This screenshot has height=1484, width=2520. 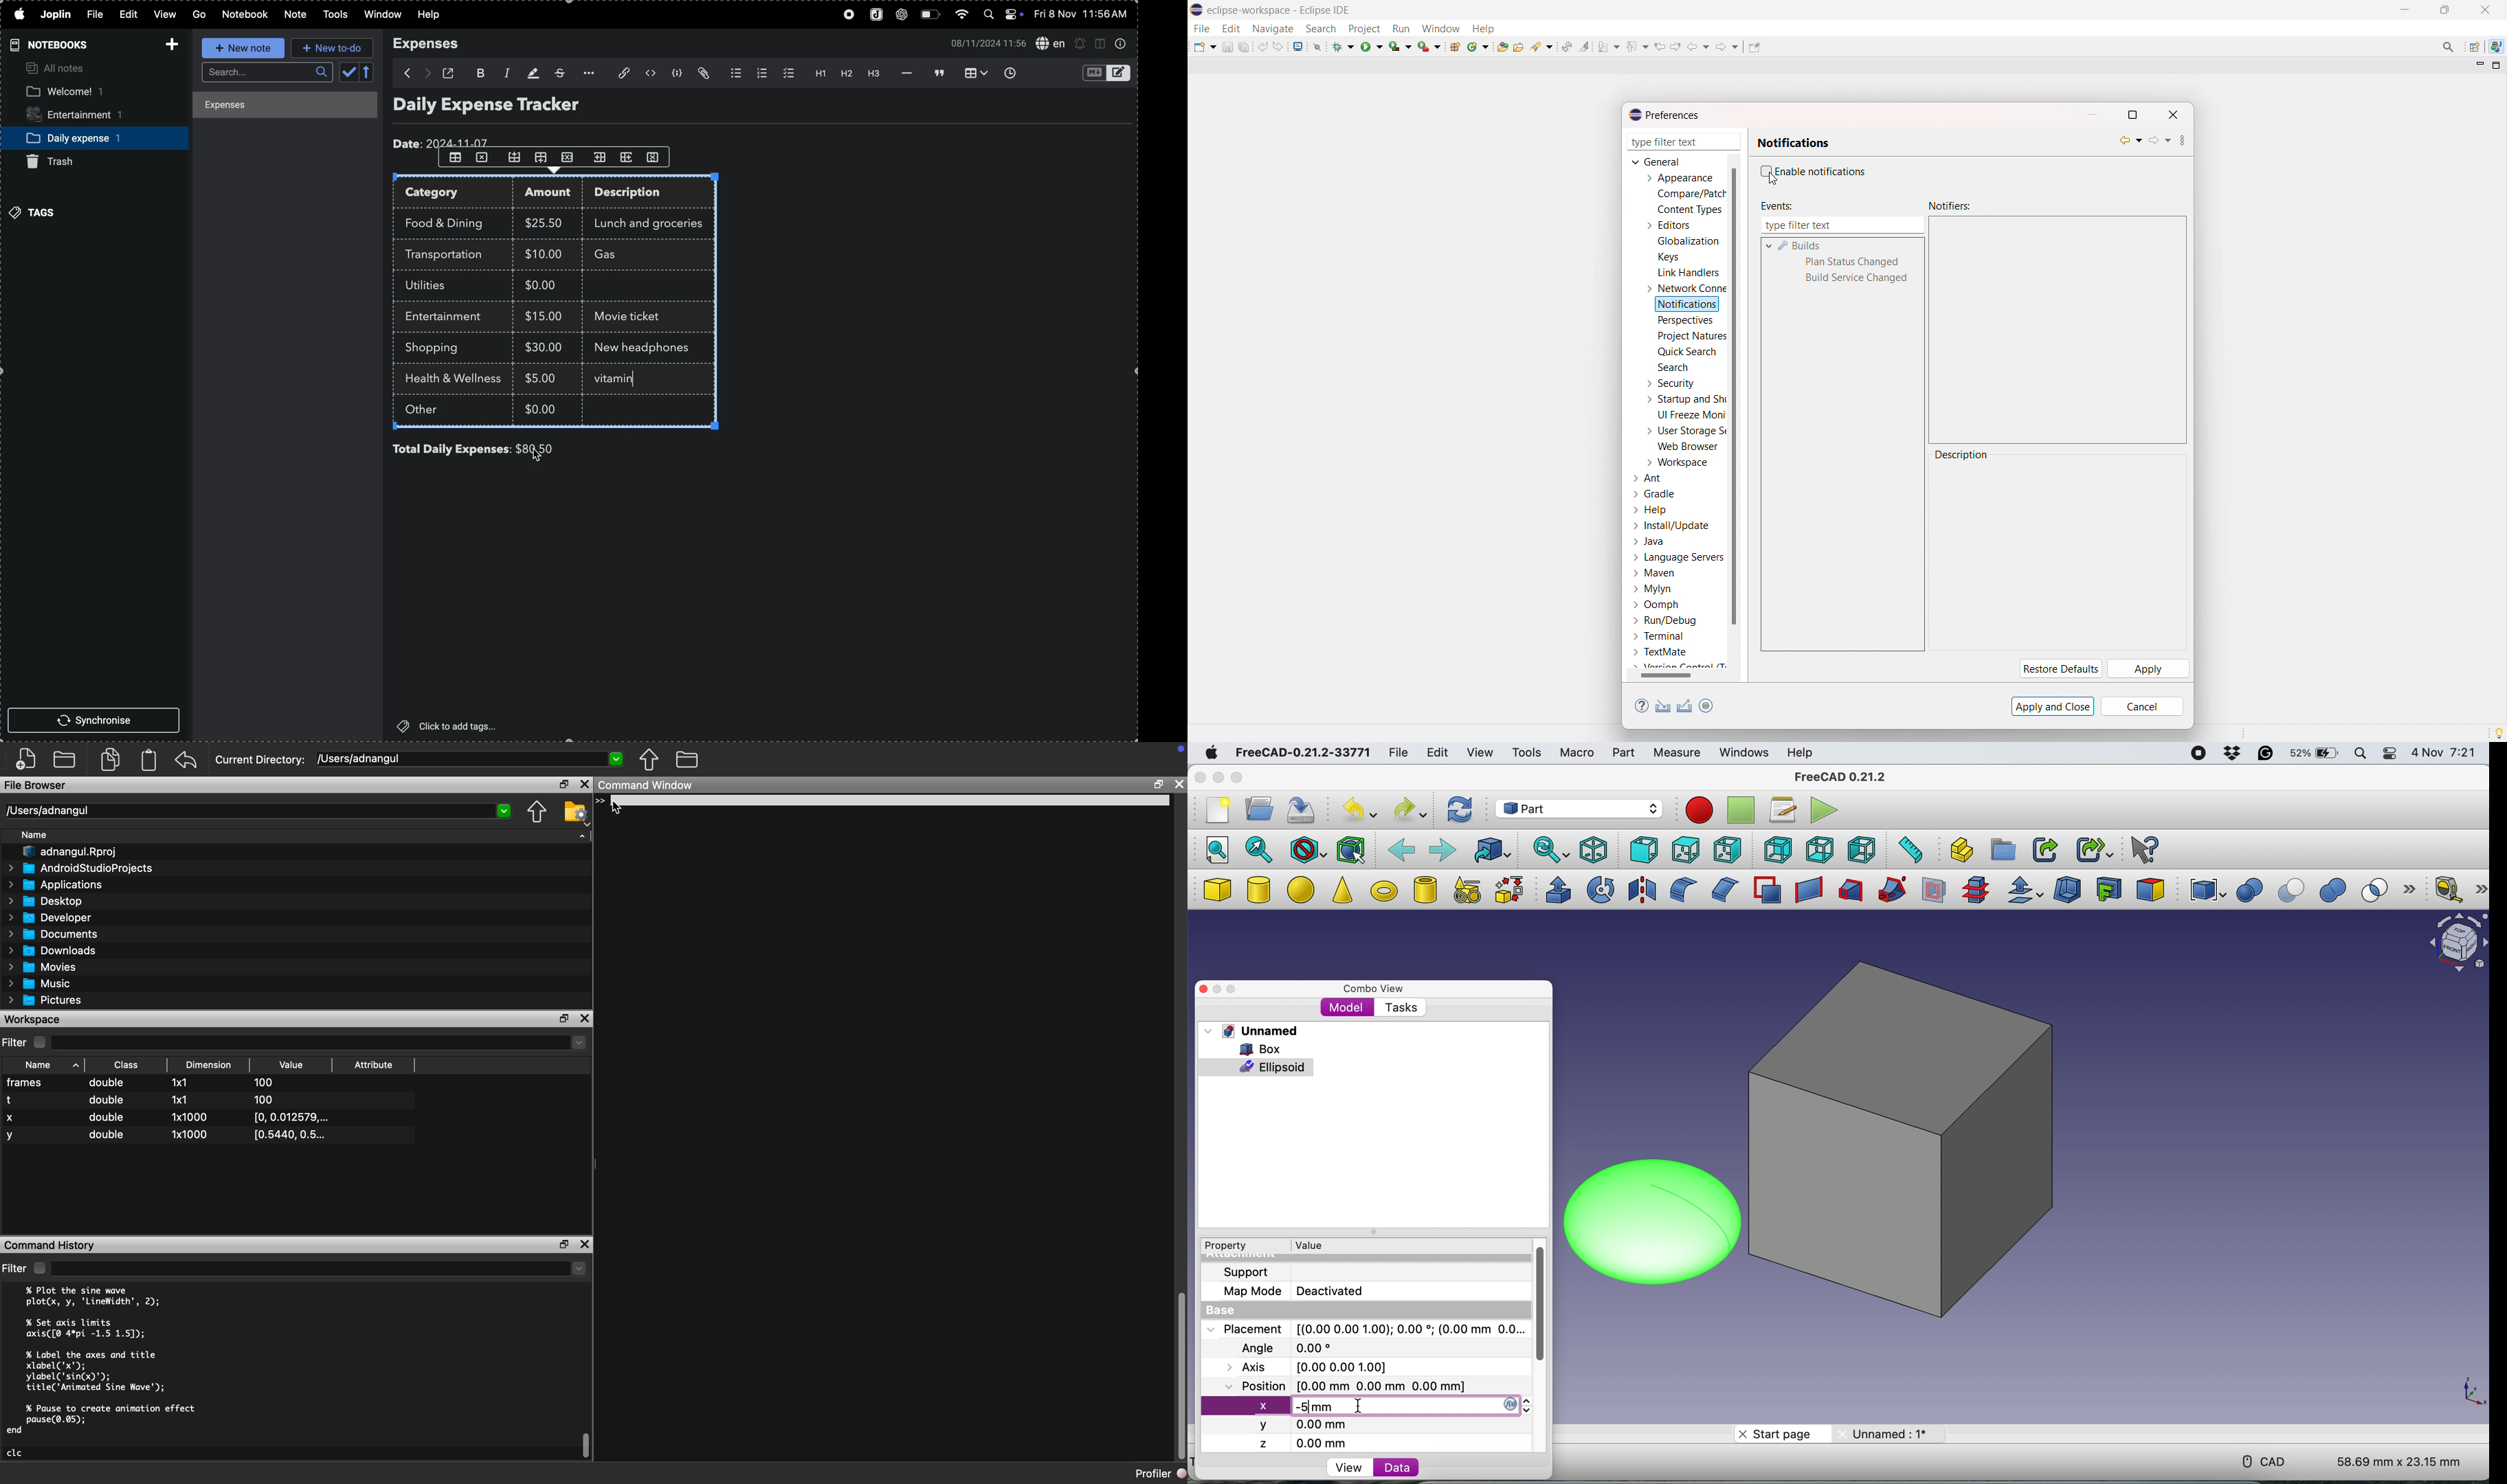 I want to click on search bar, so click(x=265, y=73).